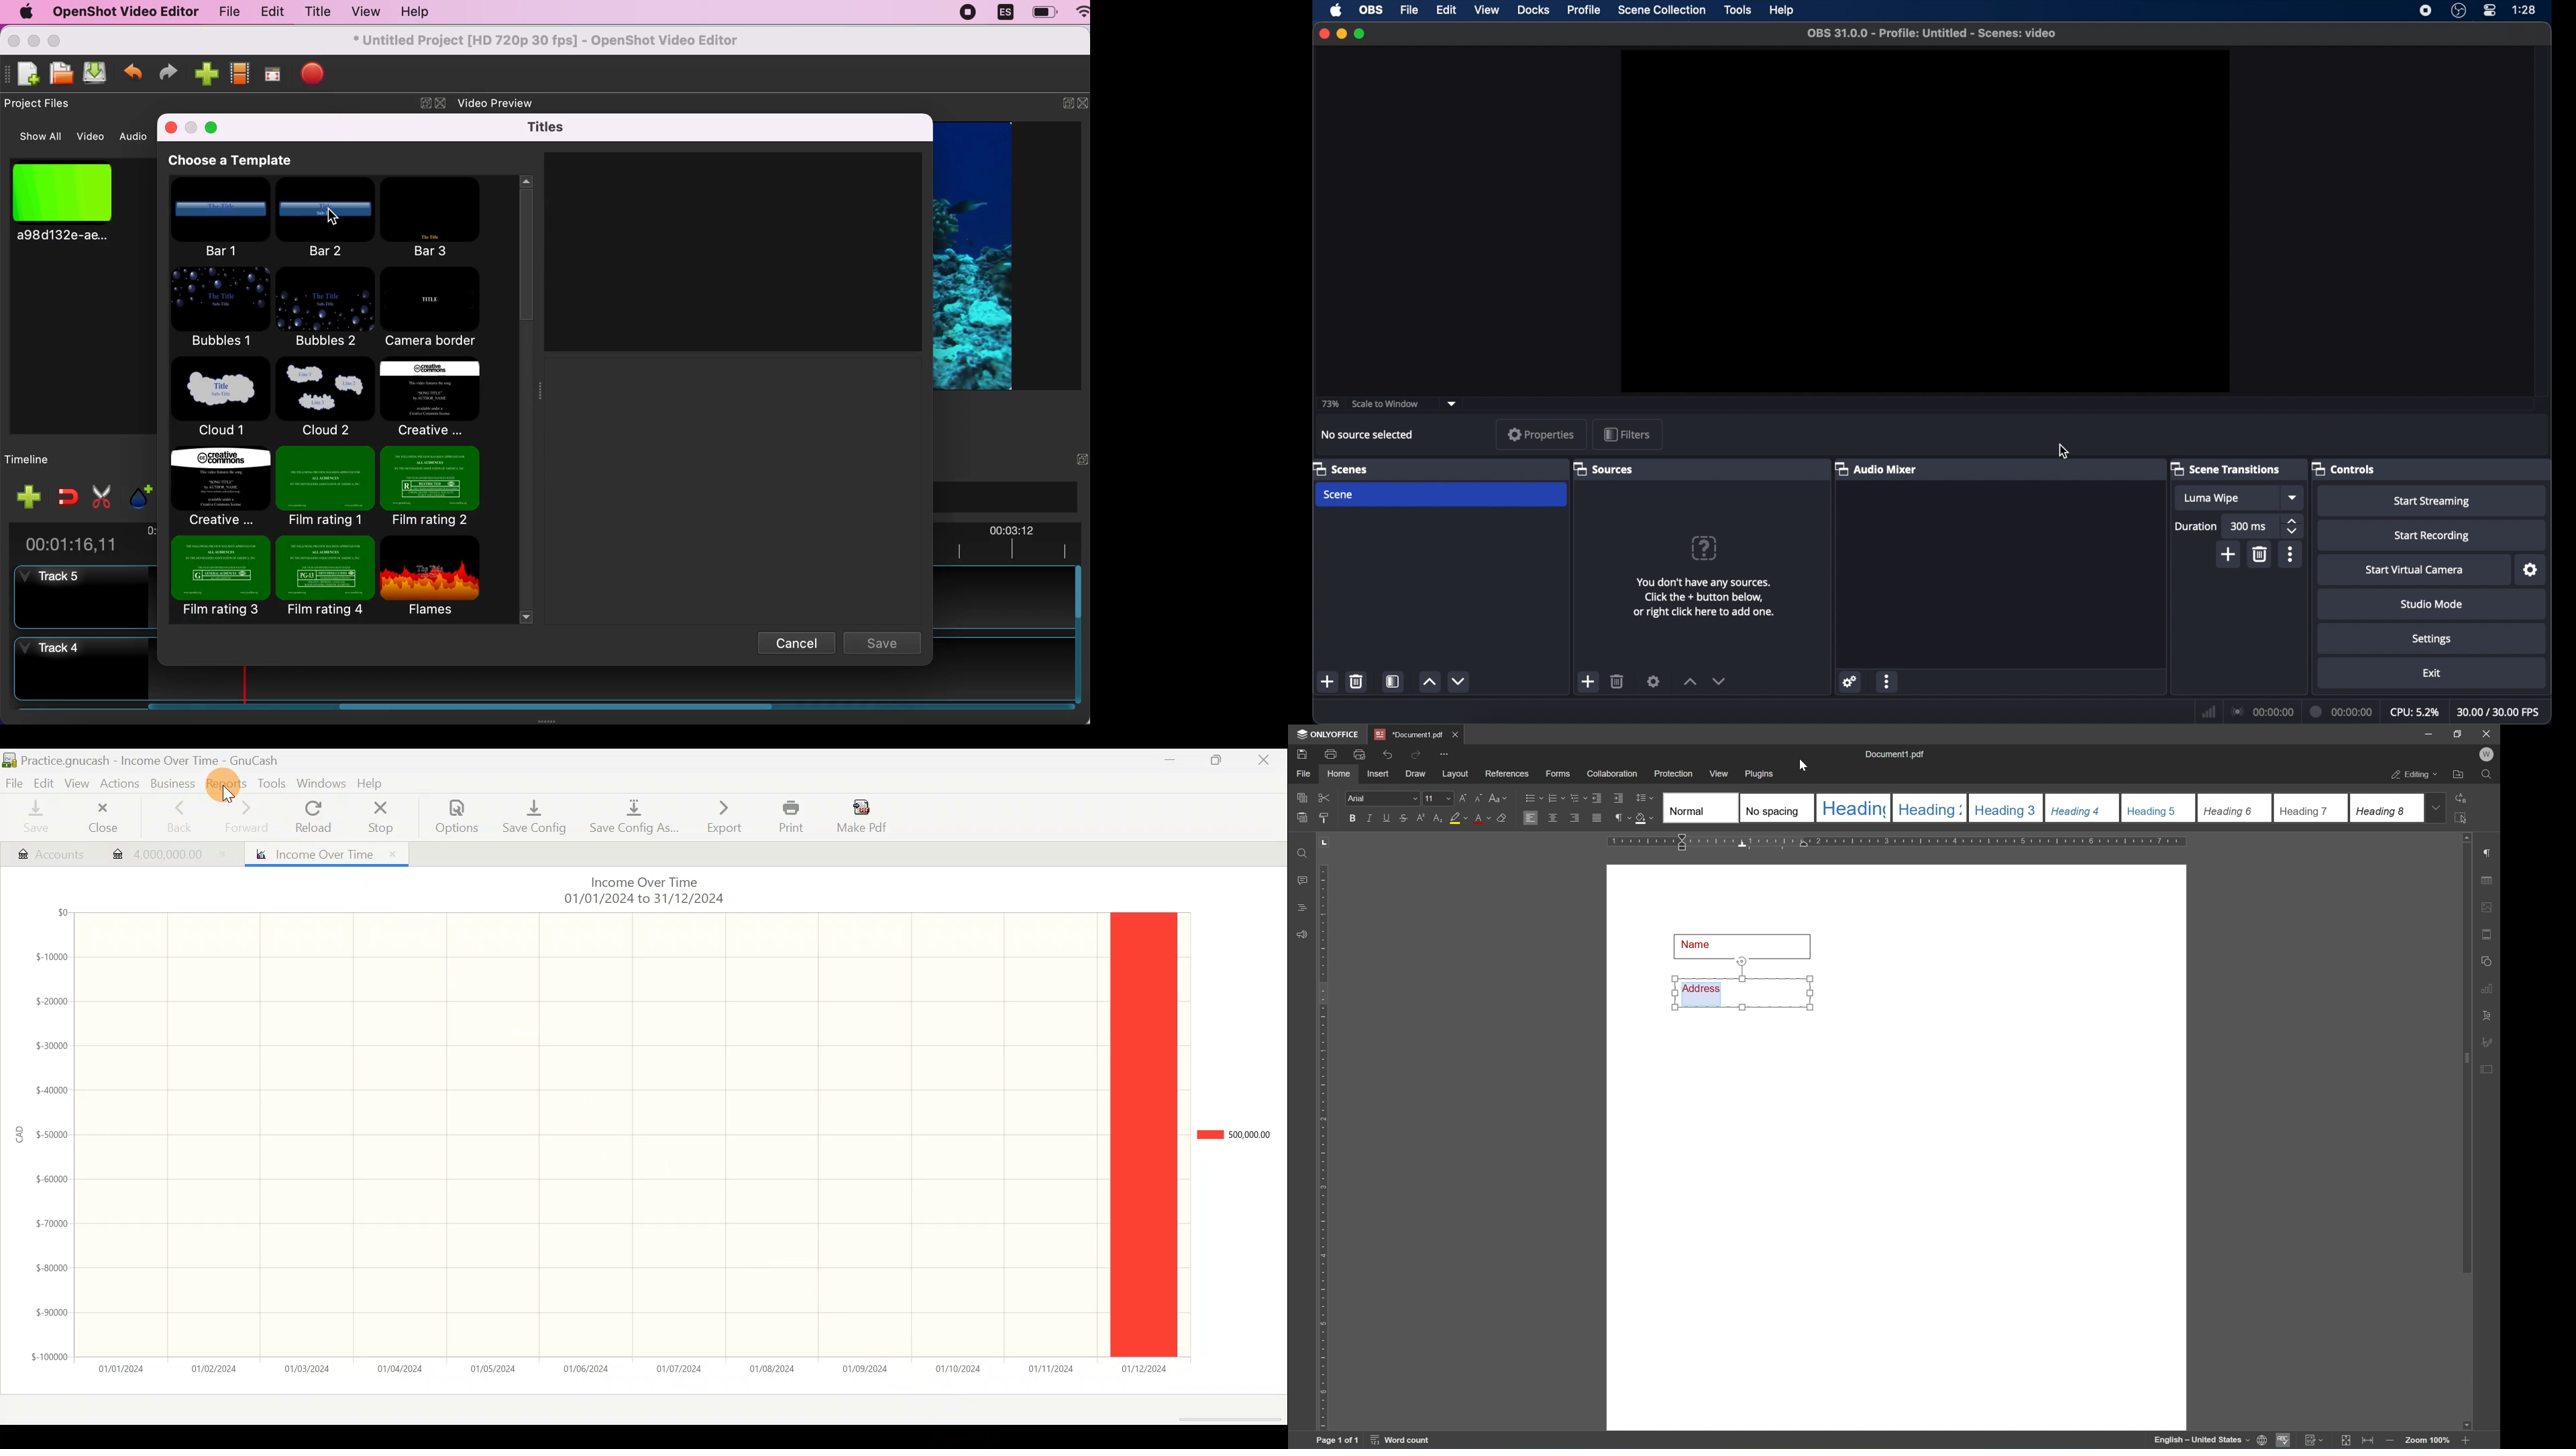 The height and width of the screenshot is (1456, 2576). I want to click on luma wipe, so click(2227, 498).